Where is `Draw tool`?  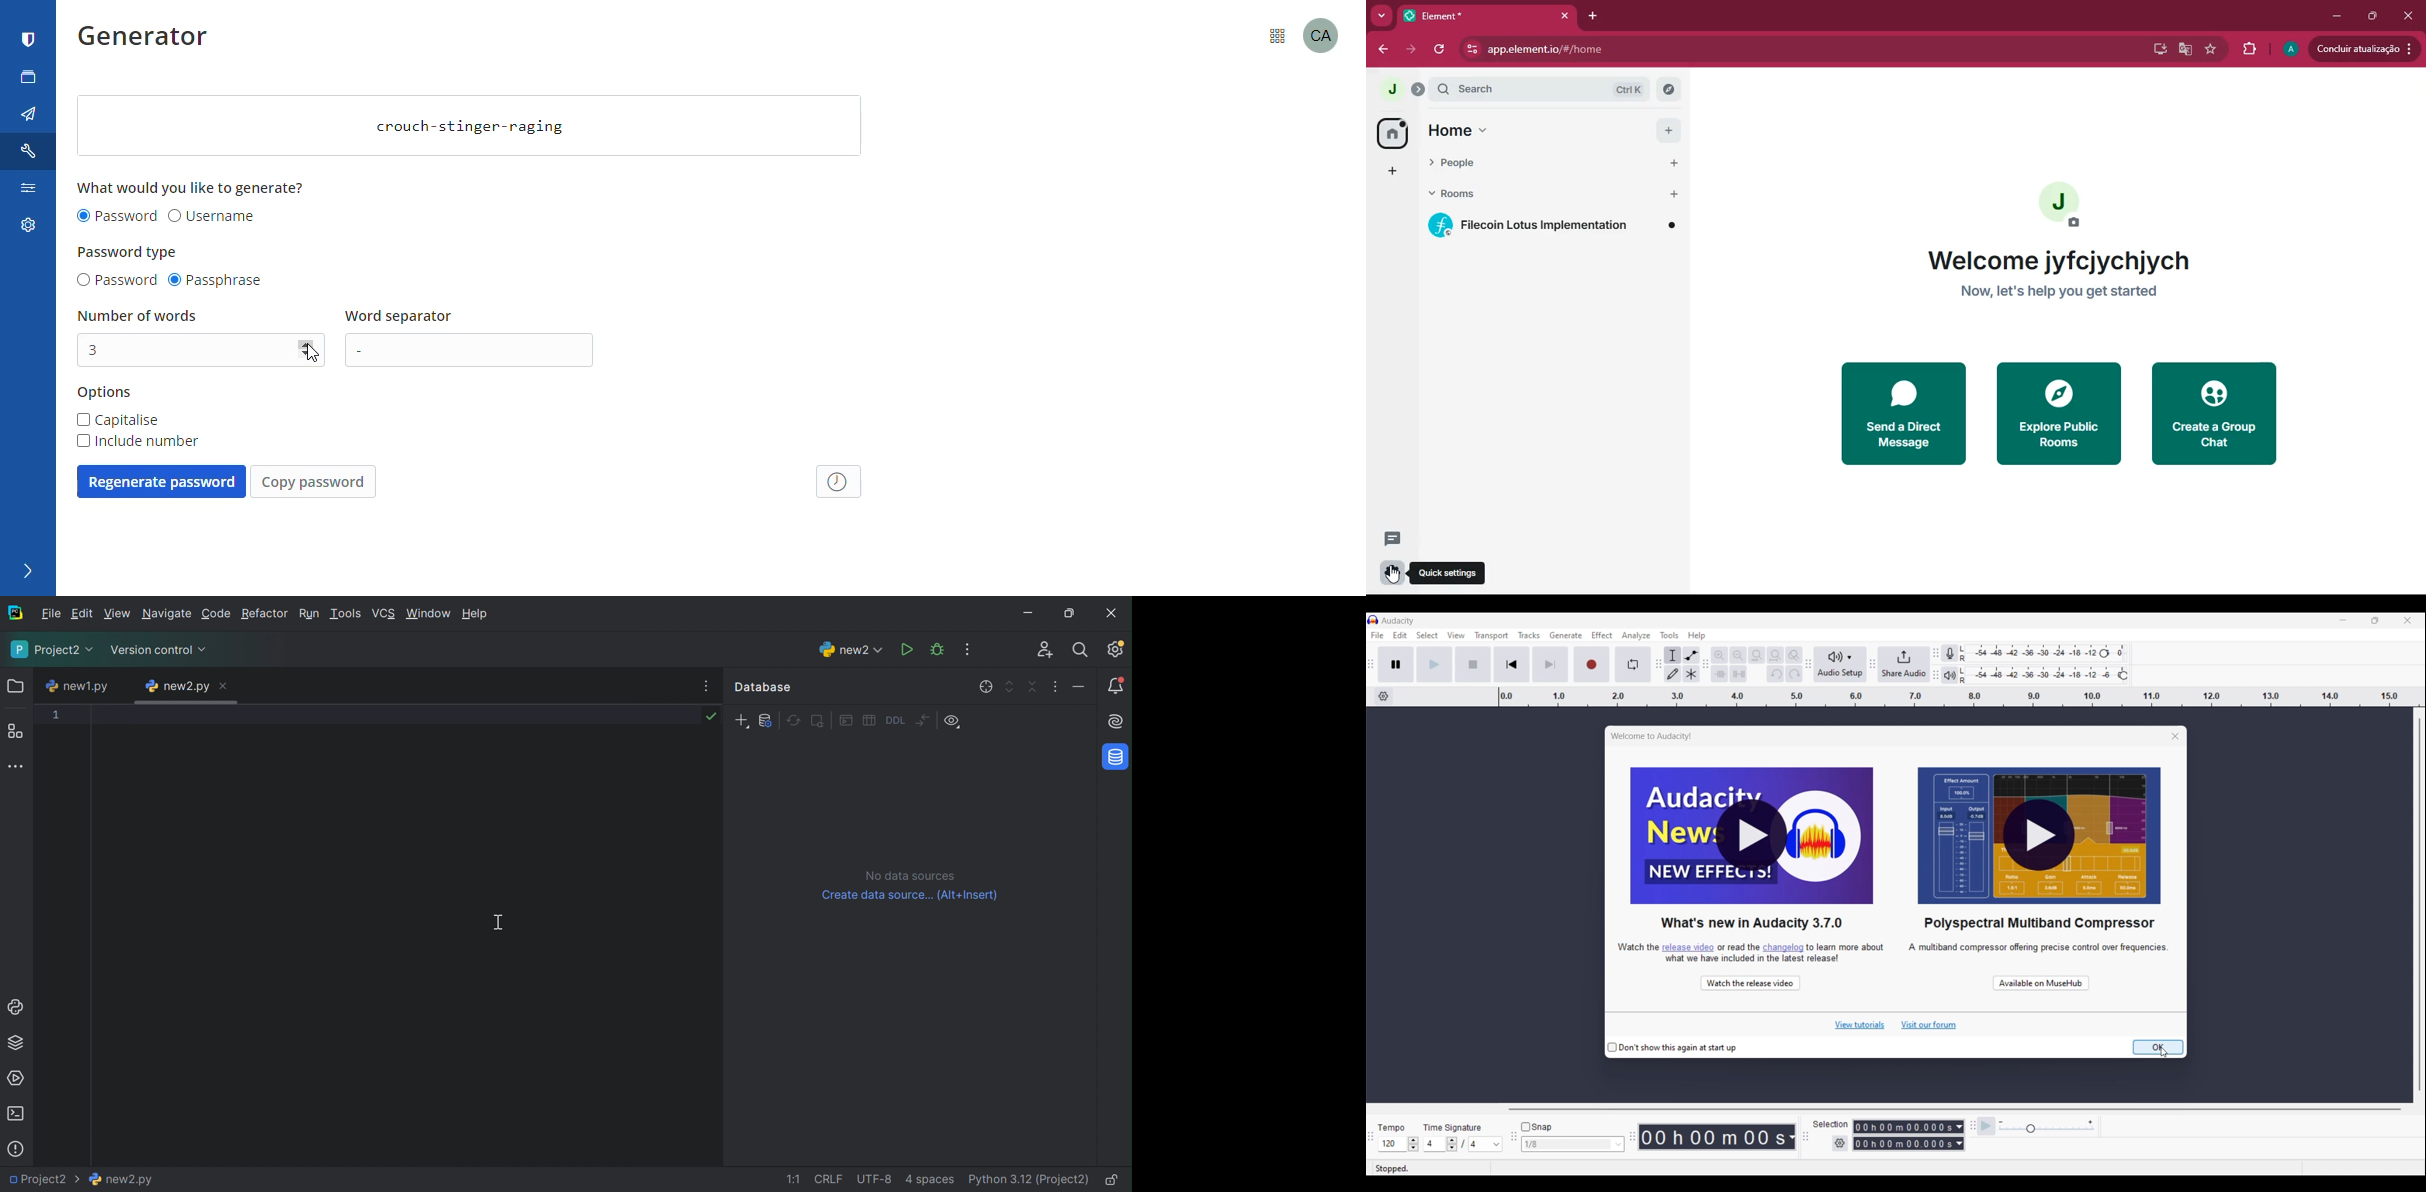
Draw tool is located at coordinates (1672, 674).